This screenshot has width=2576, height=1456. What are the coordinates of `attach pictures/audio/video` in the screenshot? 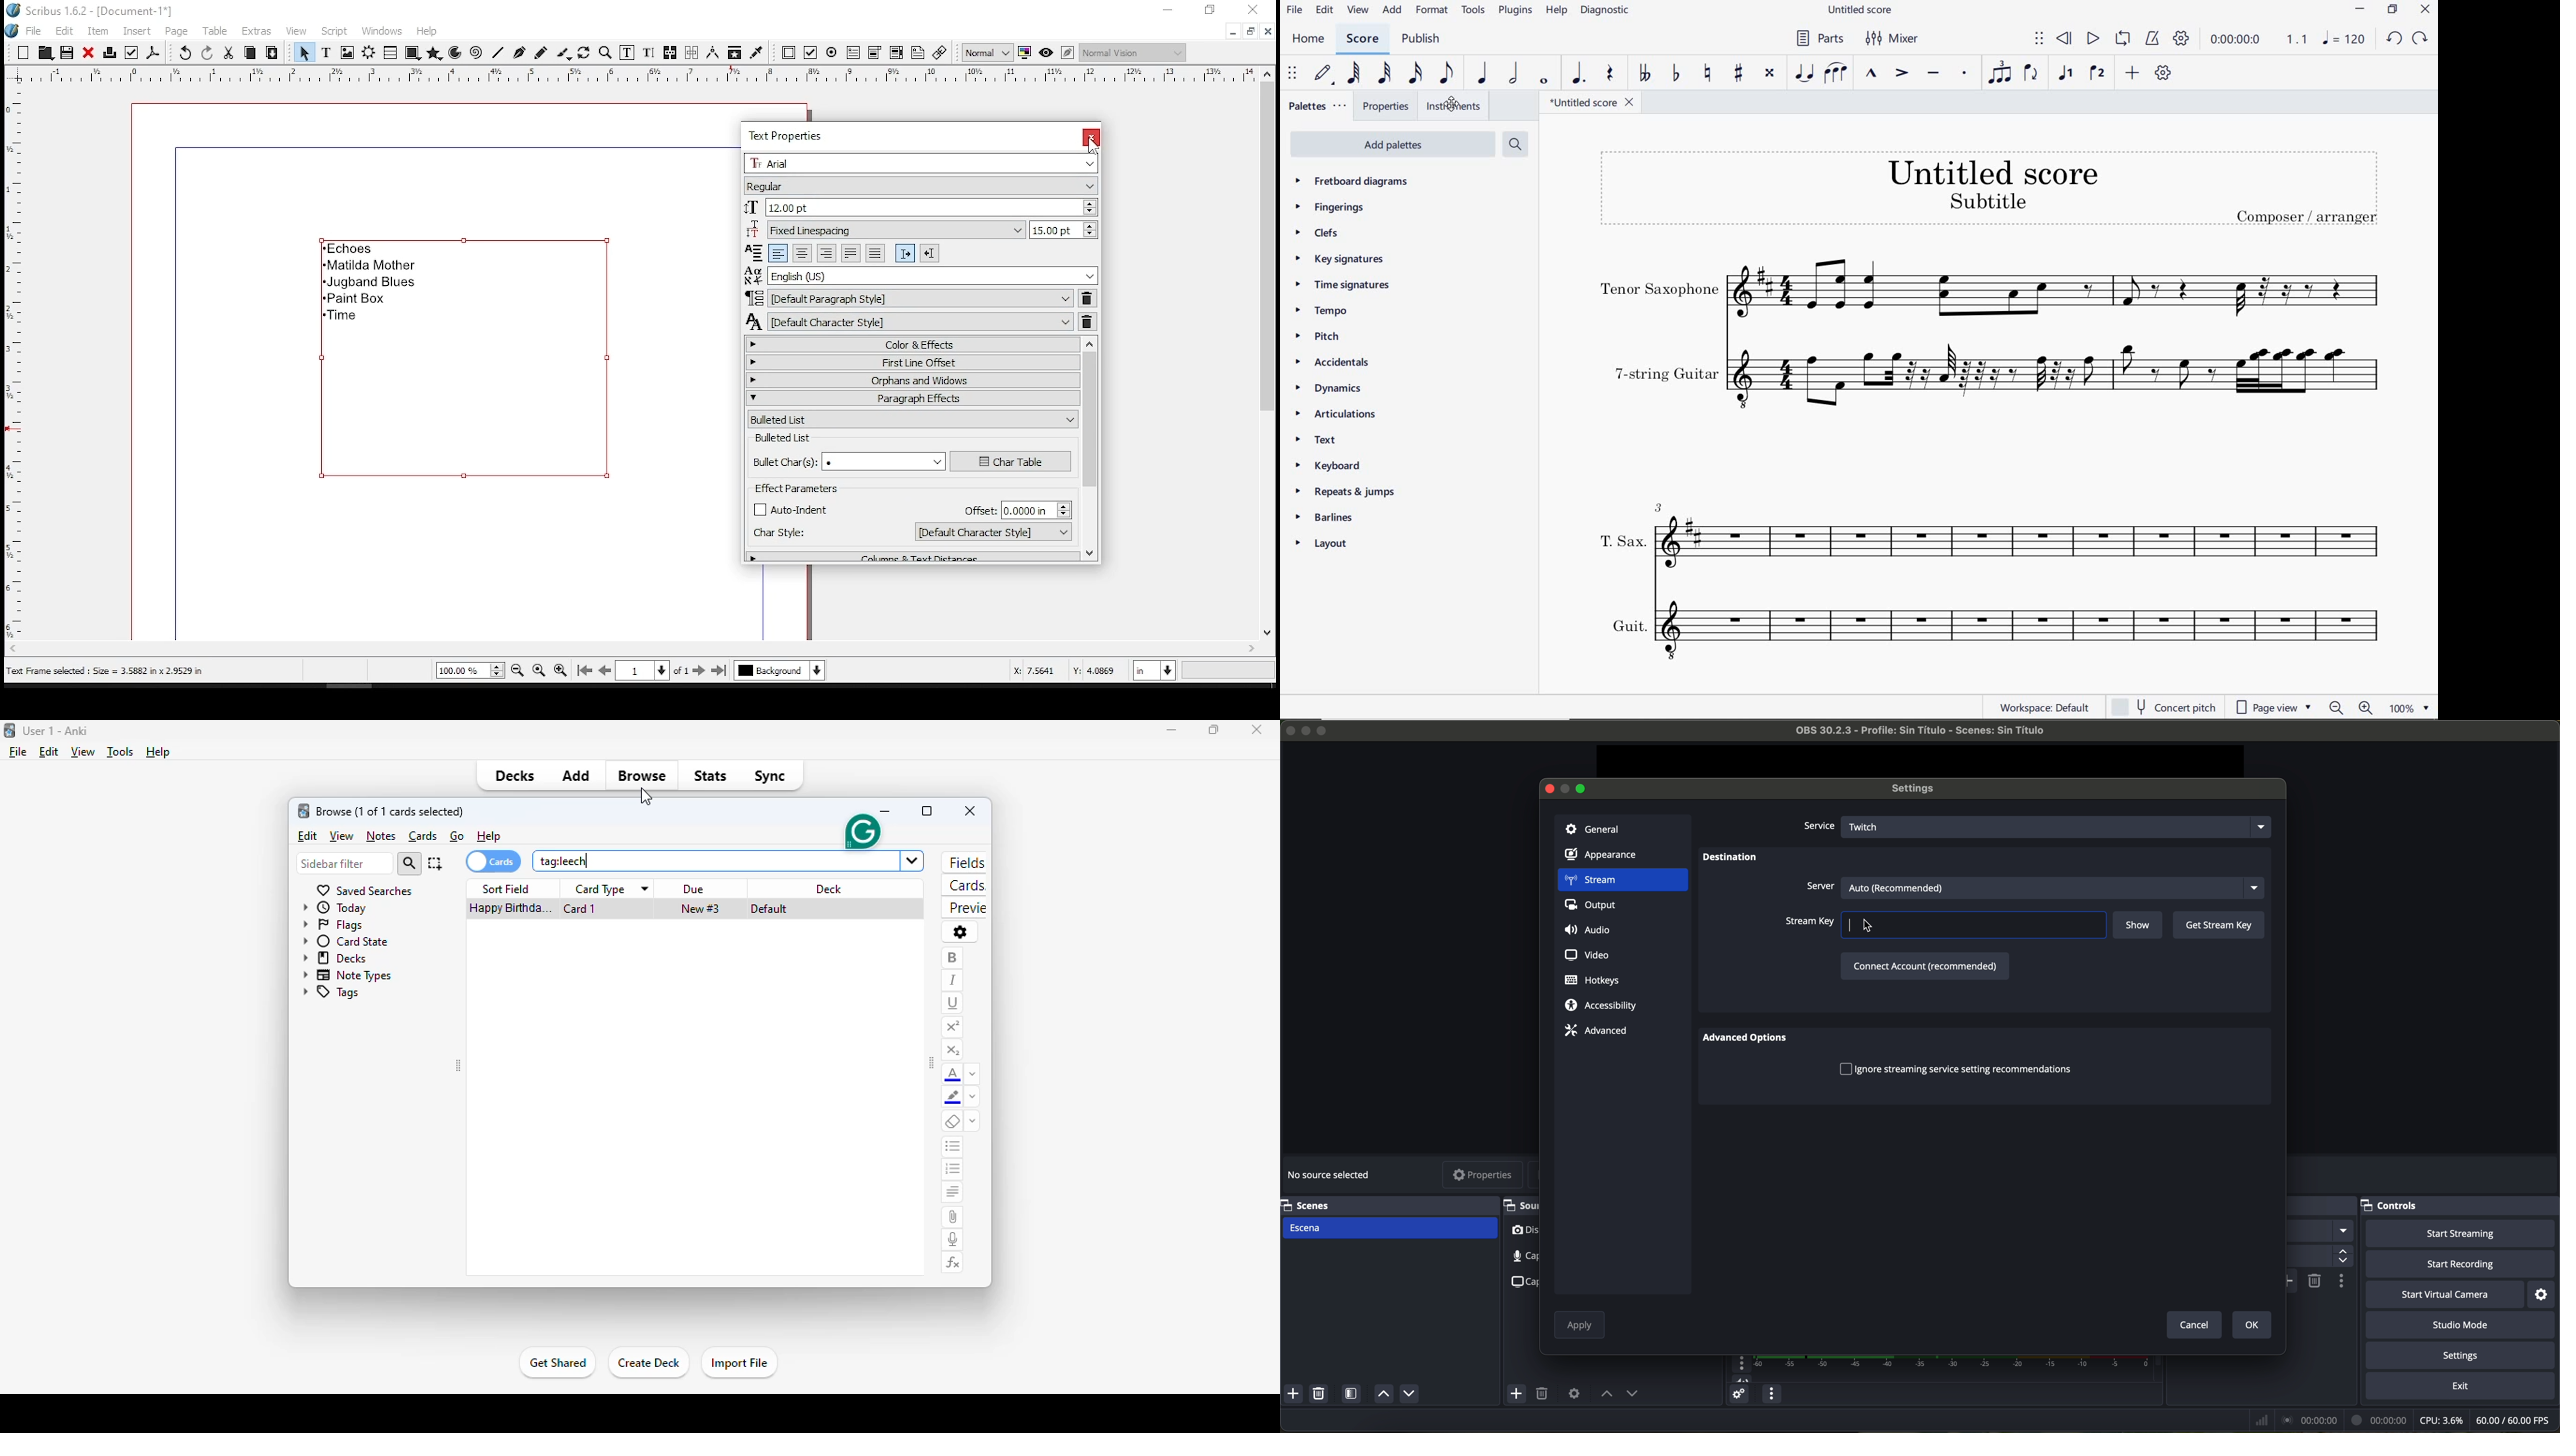 It's located at (952, 1219).